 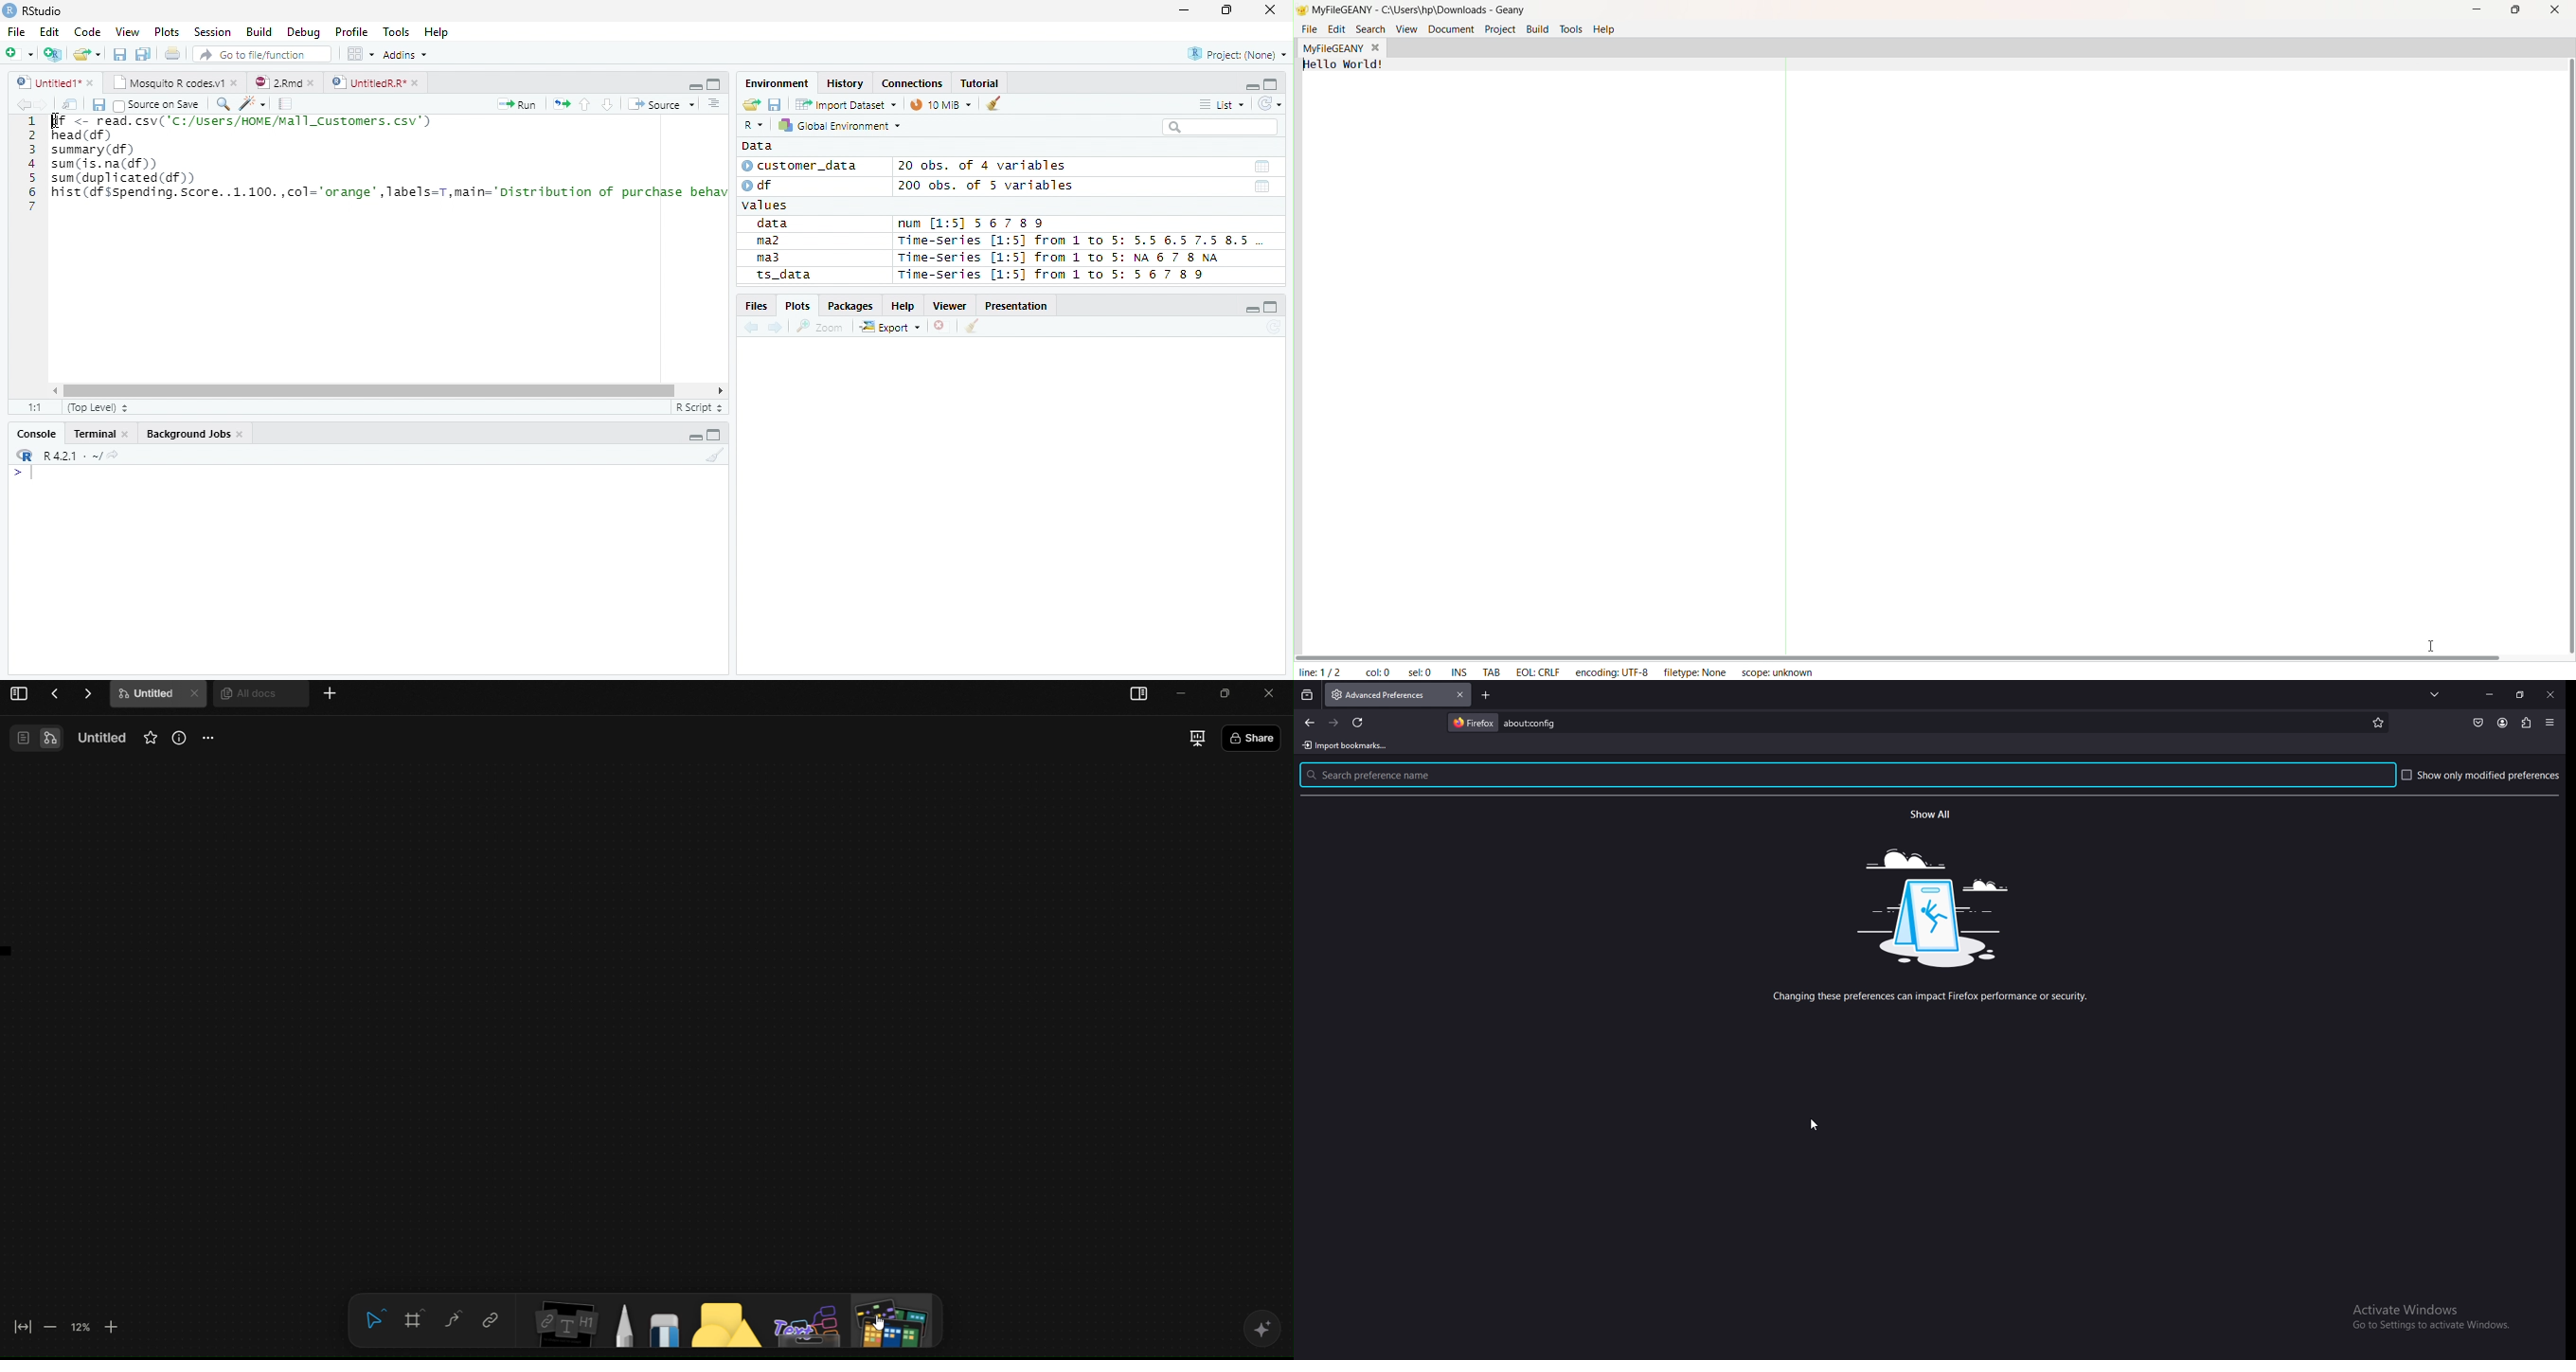 What do you see at coordinates (890, 328) in the screenshot?
I see `Export` at bounding box center [890, 328].